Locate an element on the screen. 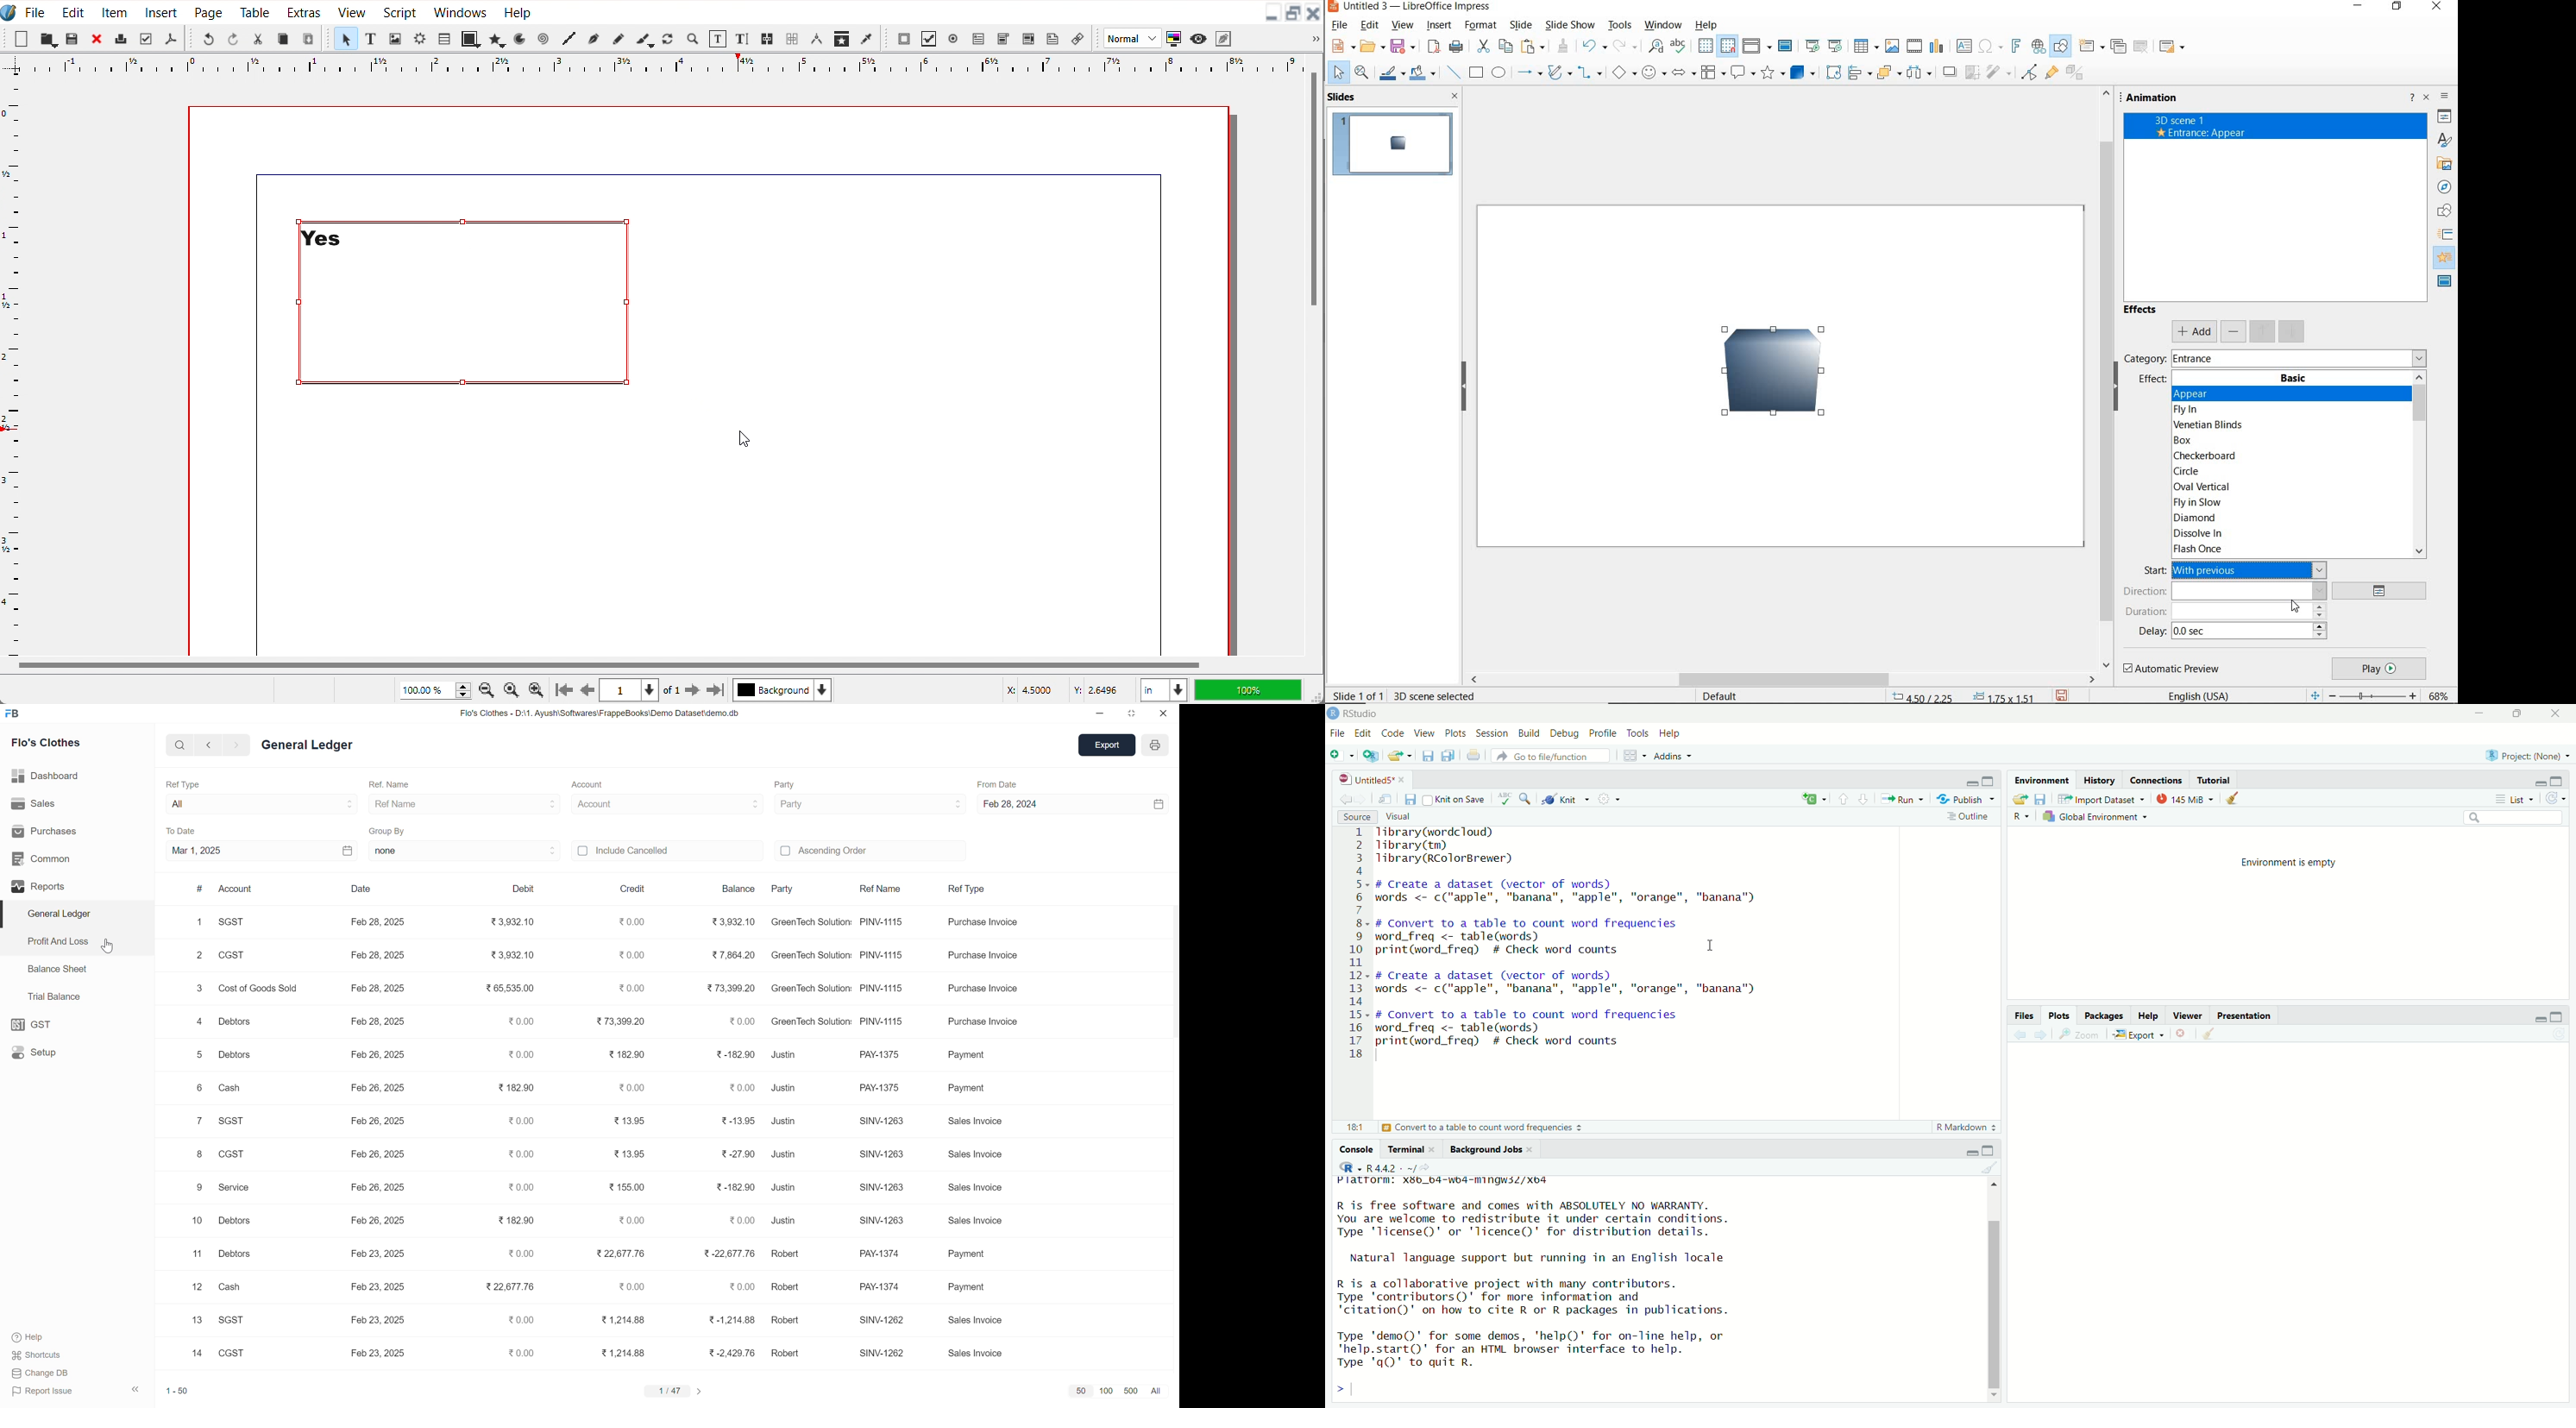  ₹182.90 is located at coordinates (516, 1222).